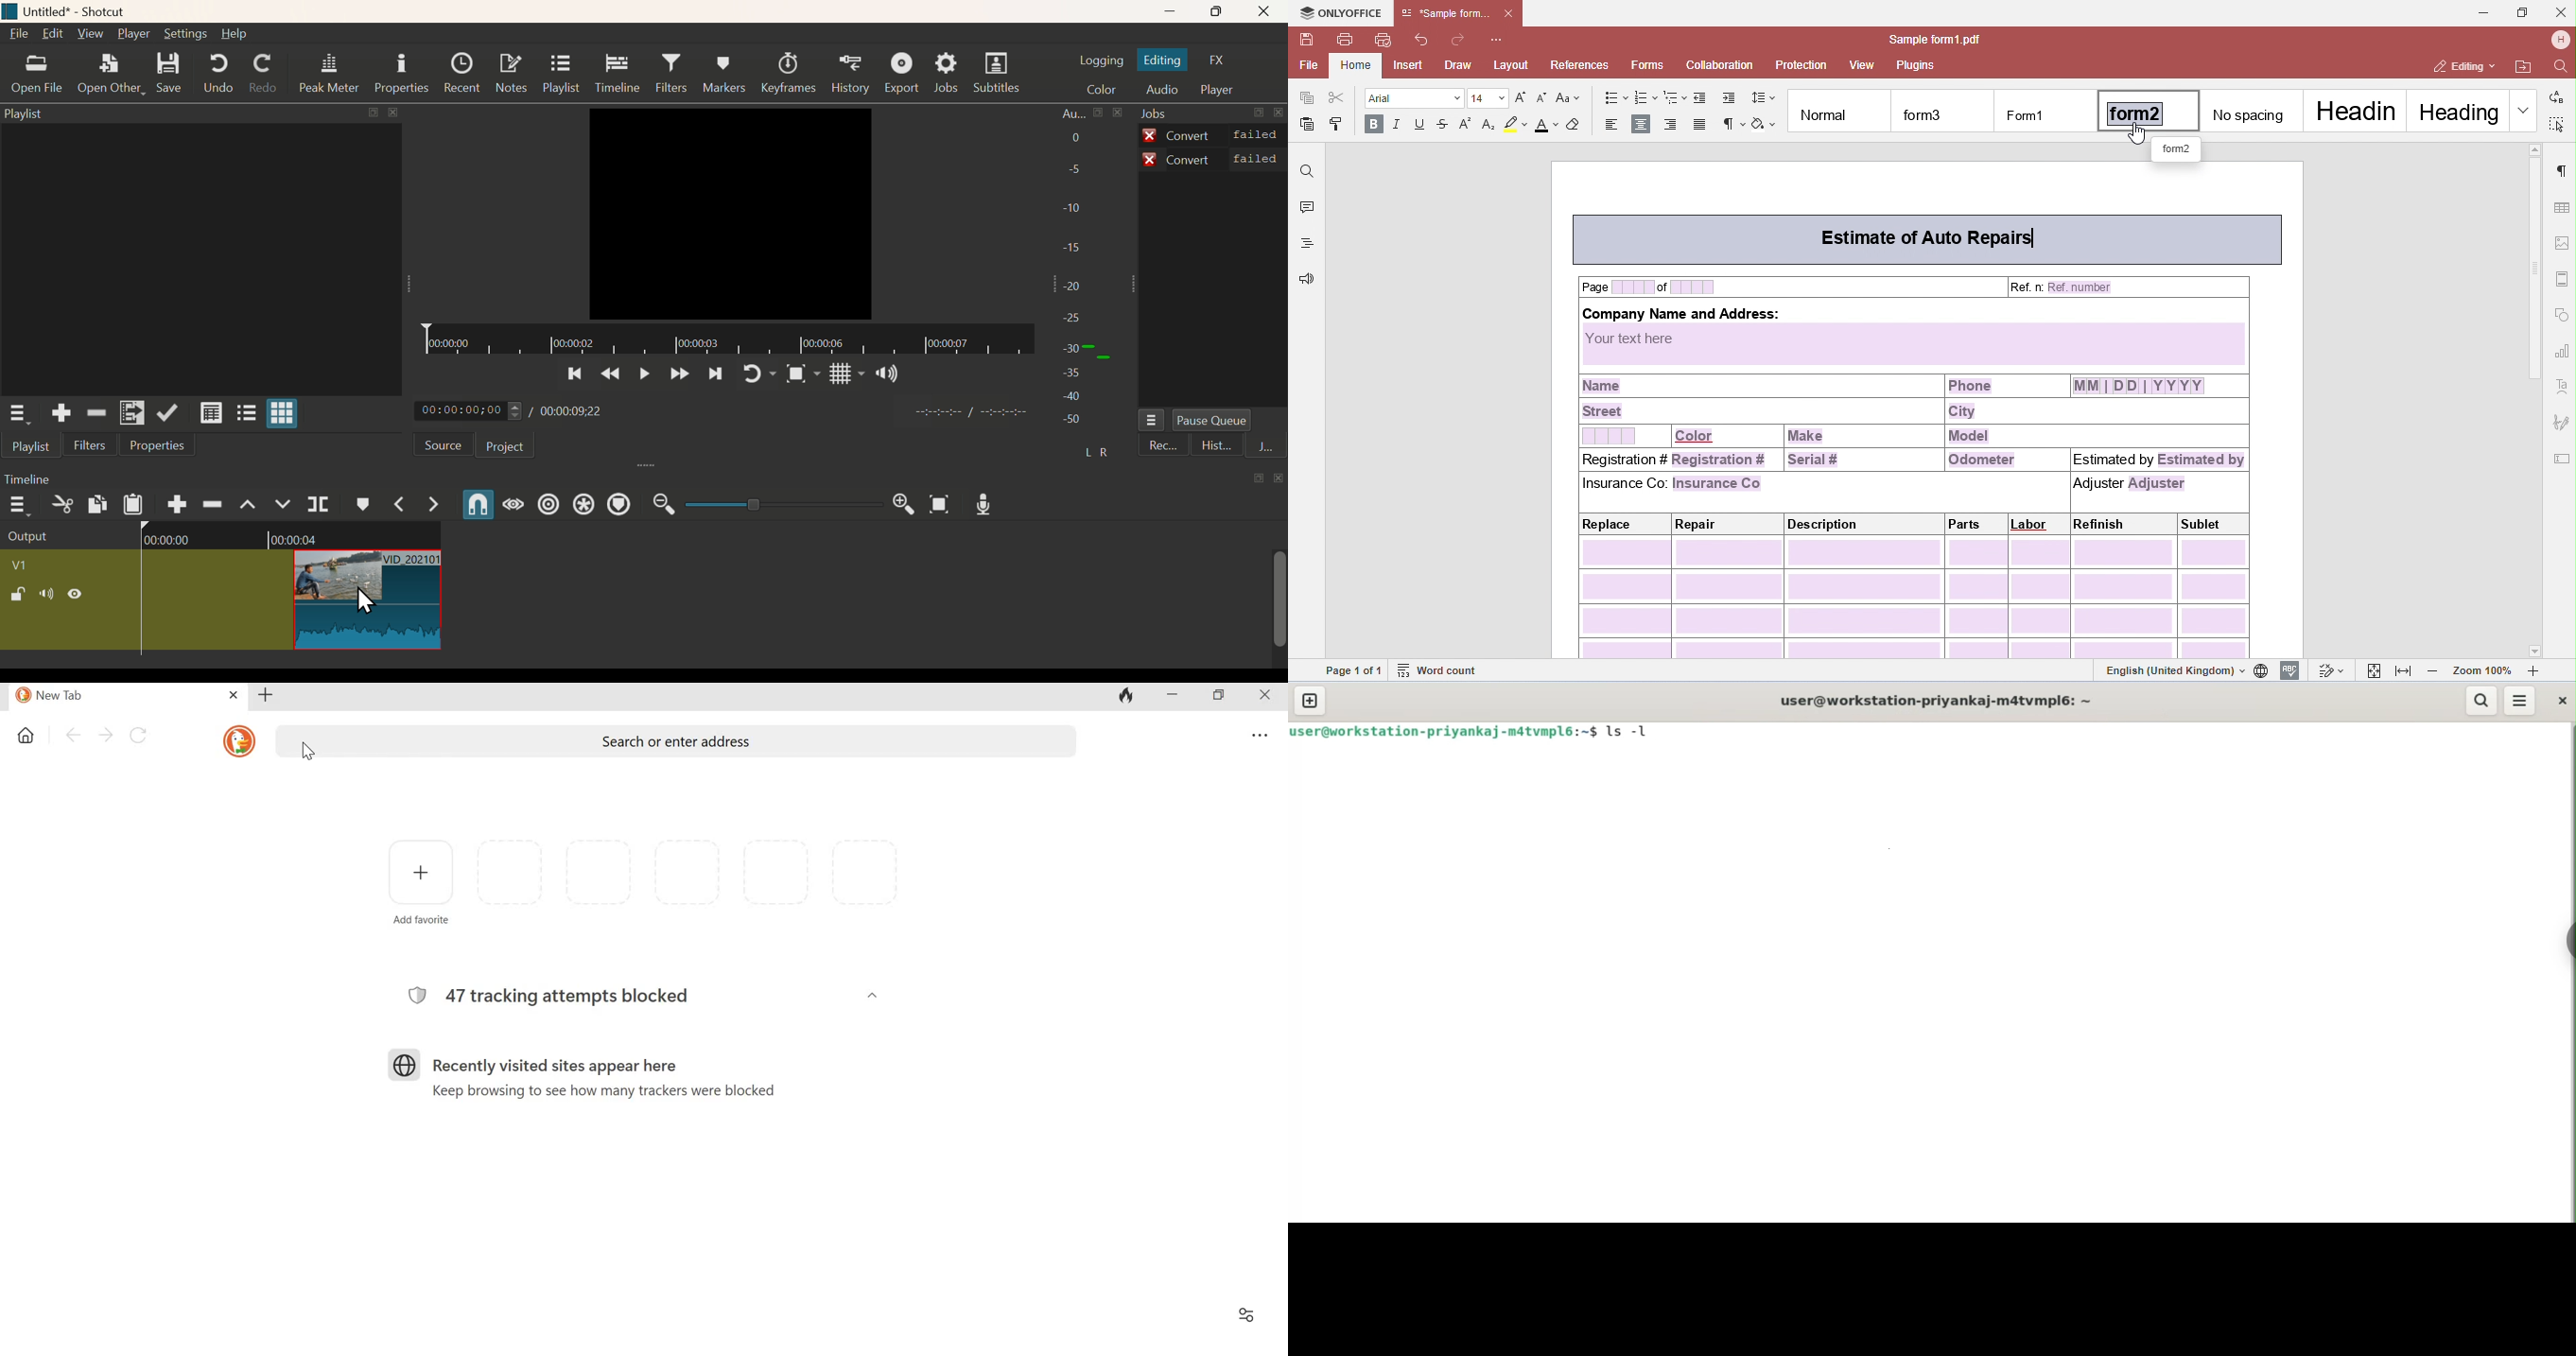 The image size is (2576, 1372). Describe the element at coordinates (138, 737) in the screenshot. I see `Reload this page` at that location.